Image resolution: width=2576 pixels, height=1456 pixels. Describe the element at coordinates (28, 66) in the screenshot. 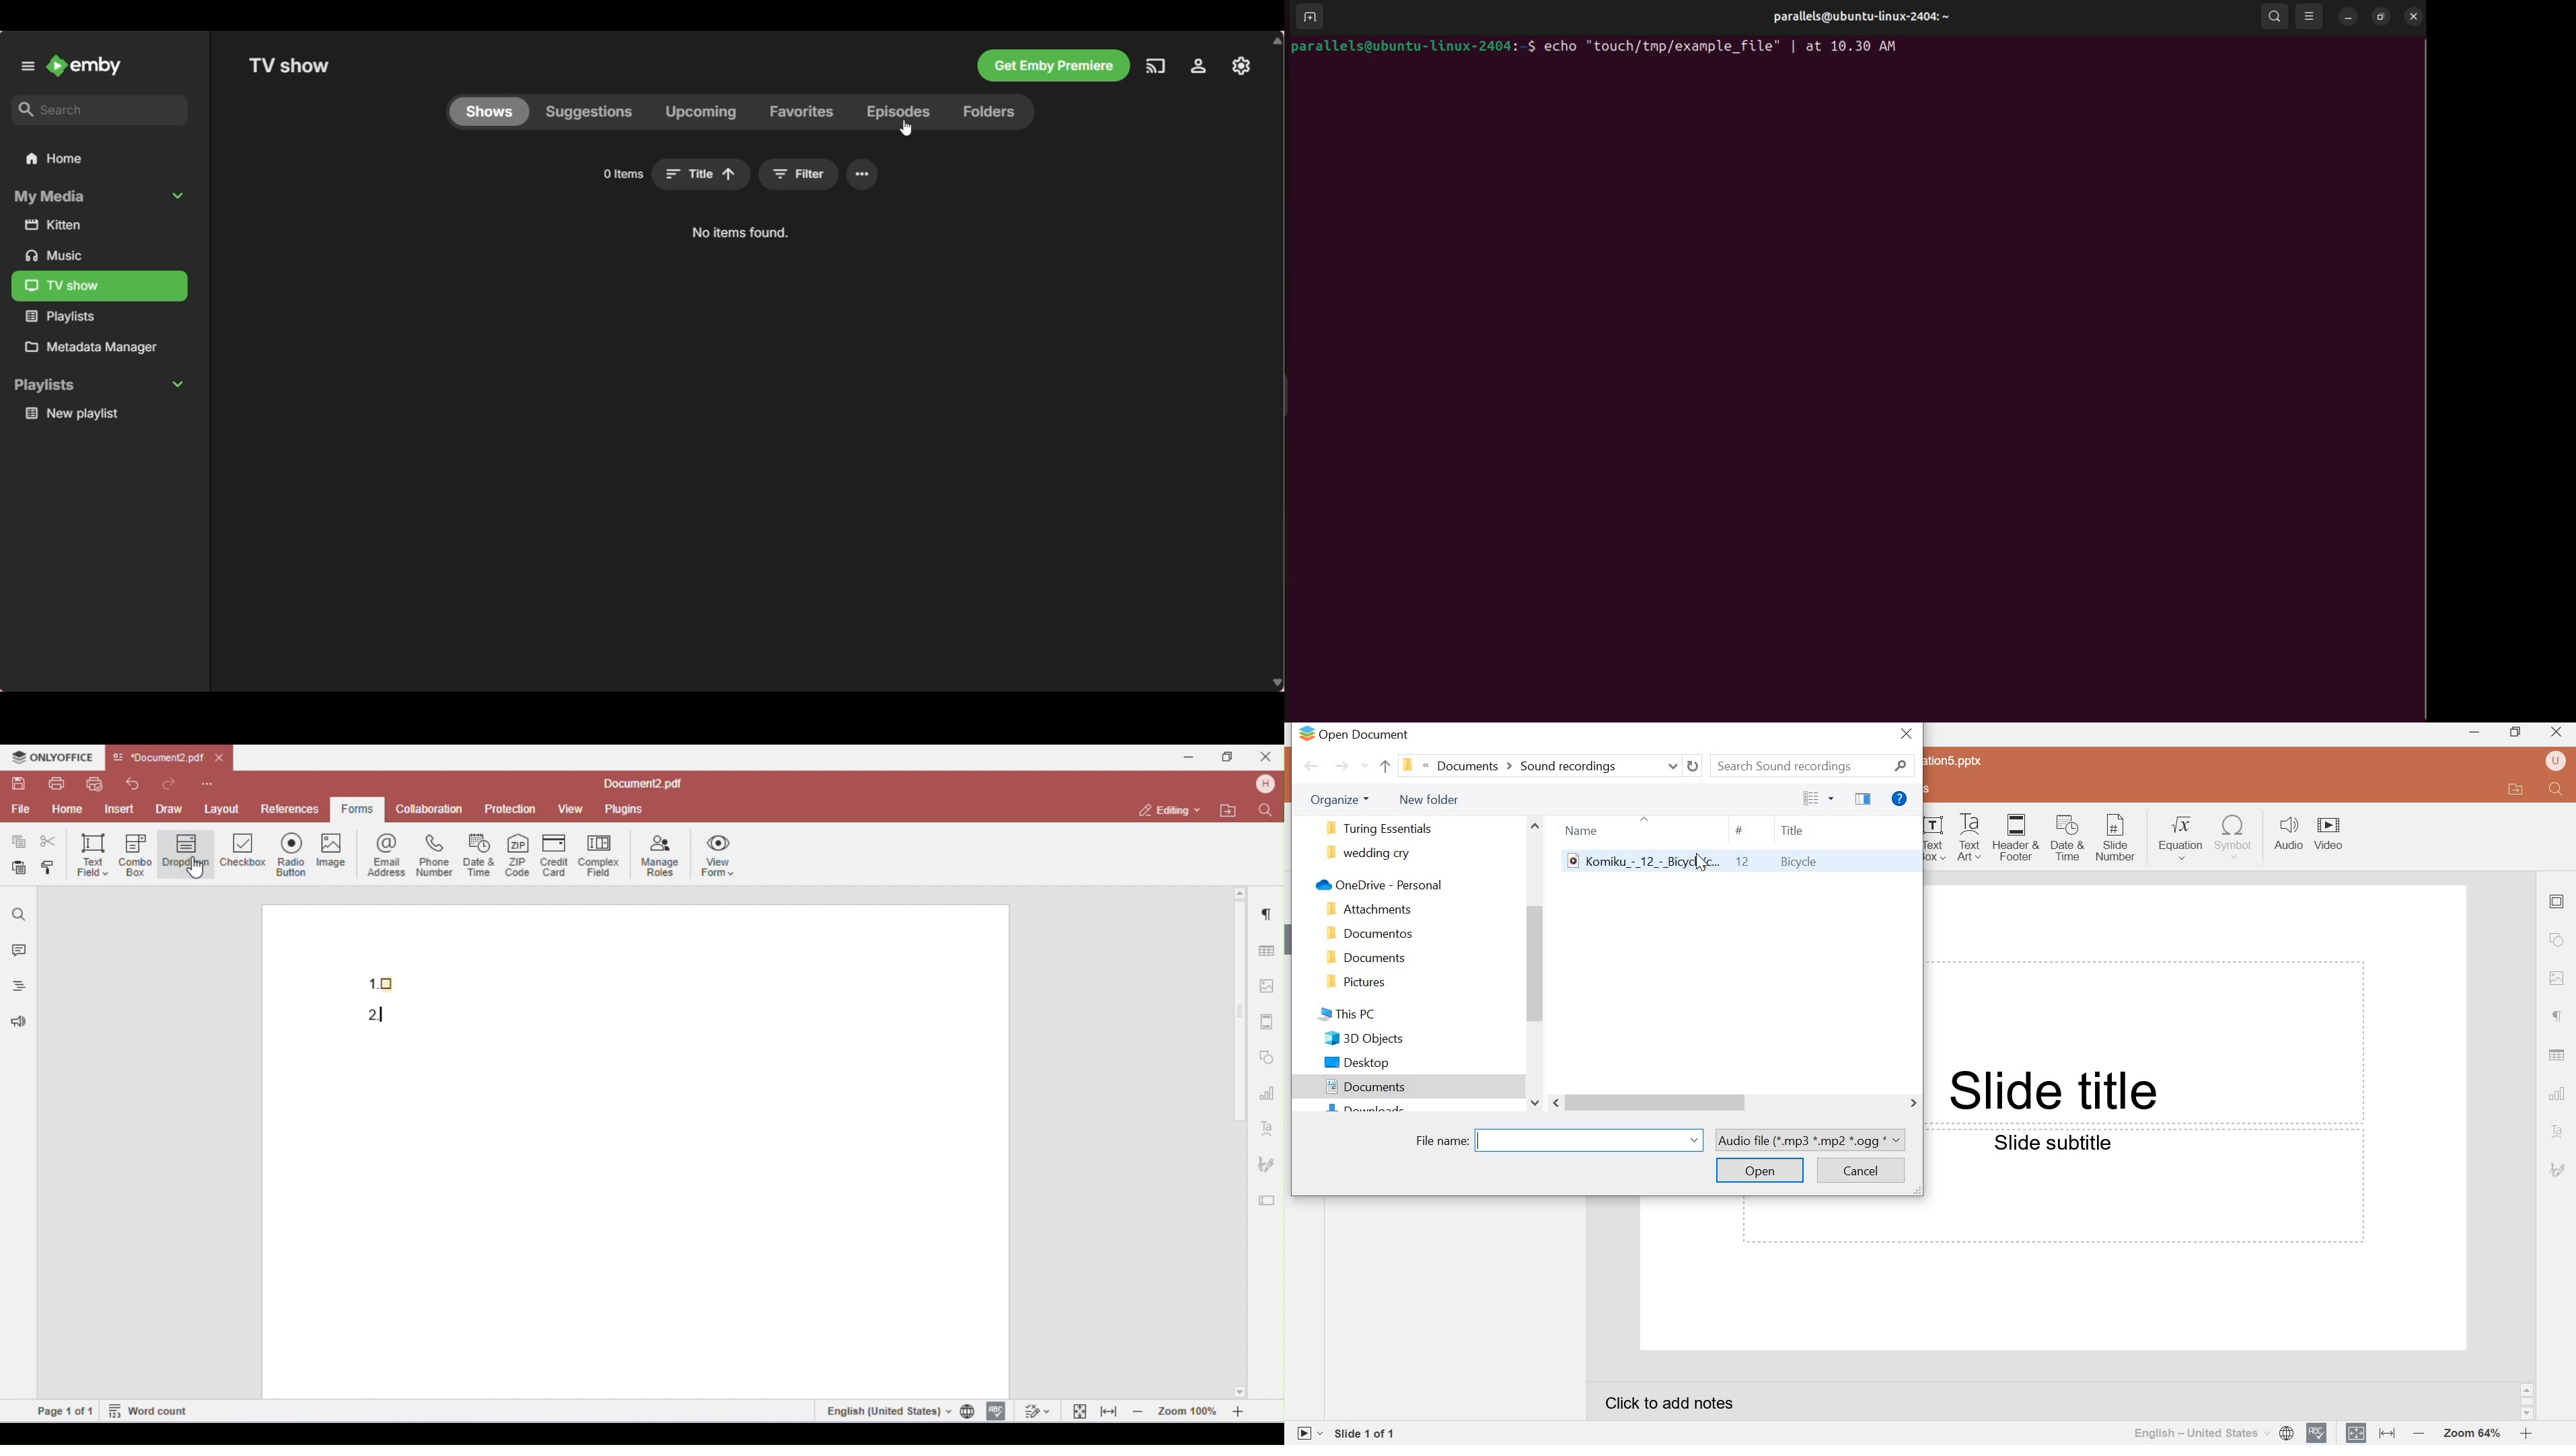

I see `Unpin left panel` at that location.